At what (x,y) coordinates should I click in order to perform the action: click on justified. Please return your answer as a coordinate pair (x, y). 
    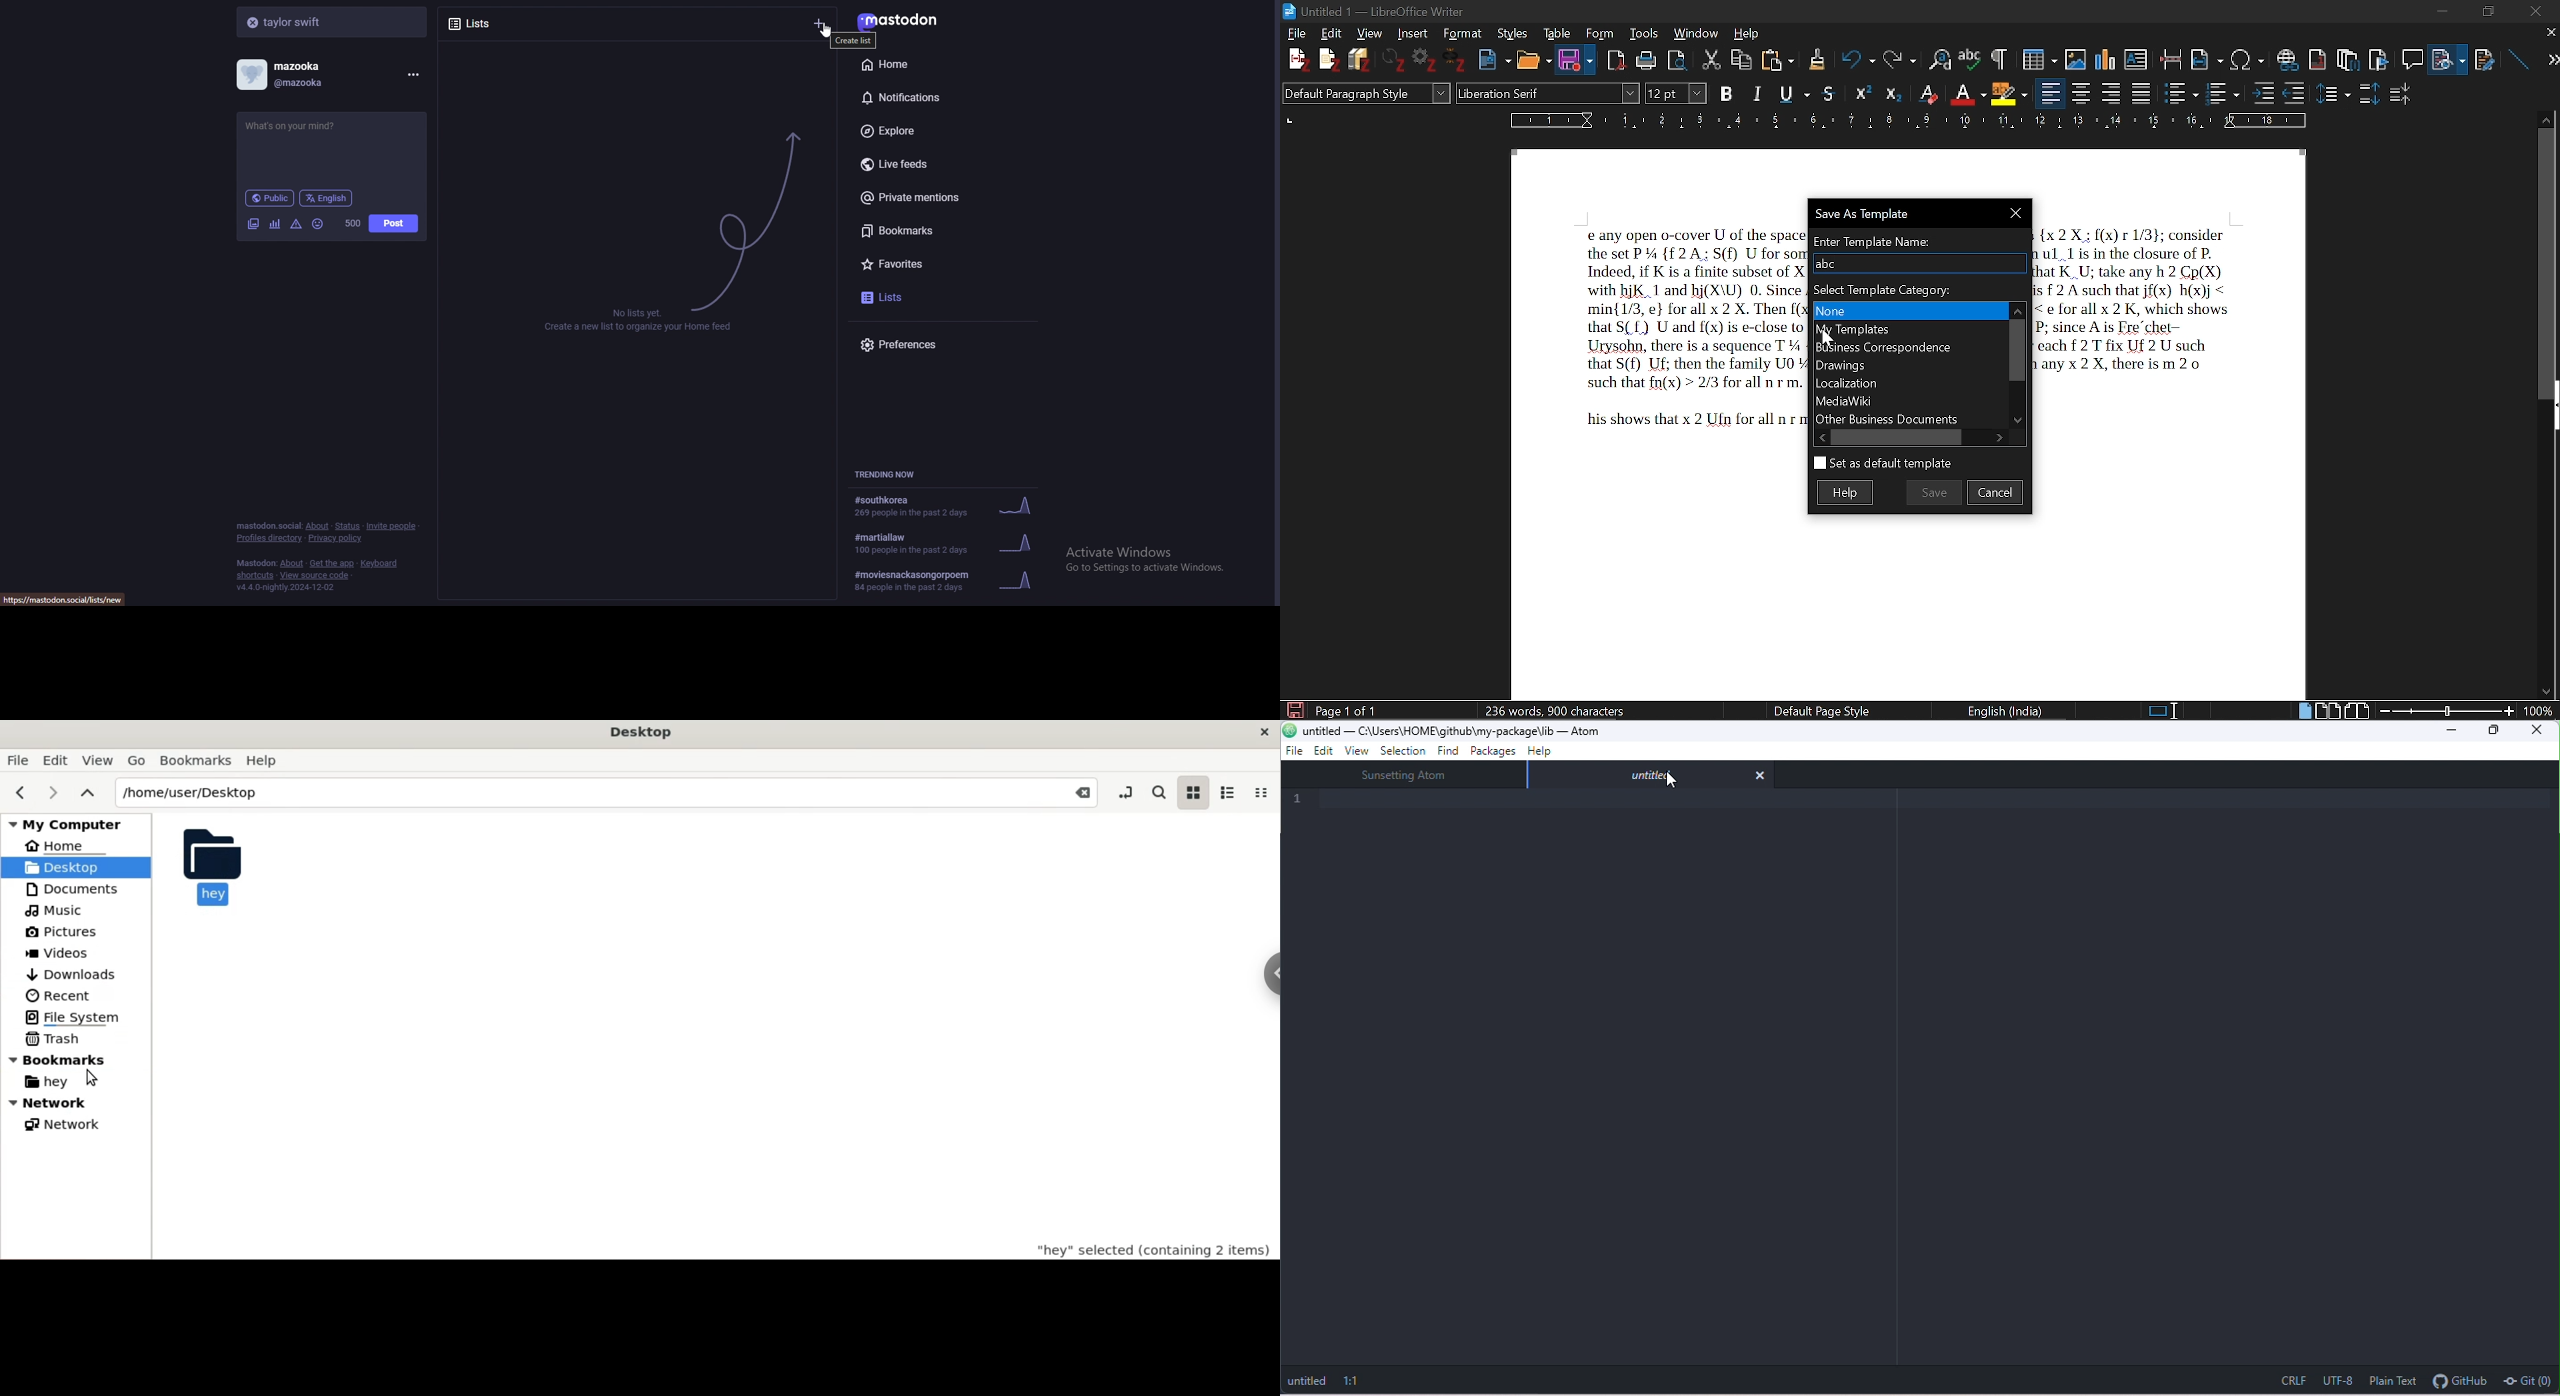
    Looking at the image, I should click on (2143, 93).